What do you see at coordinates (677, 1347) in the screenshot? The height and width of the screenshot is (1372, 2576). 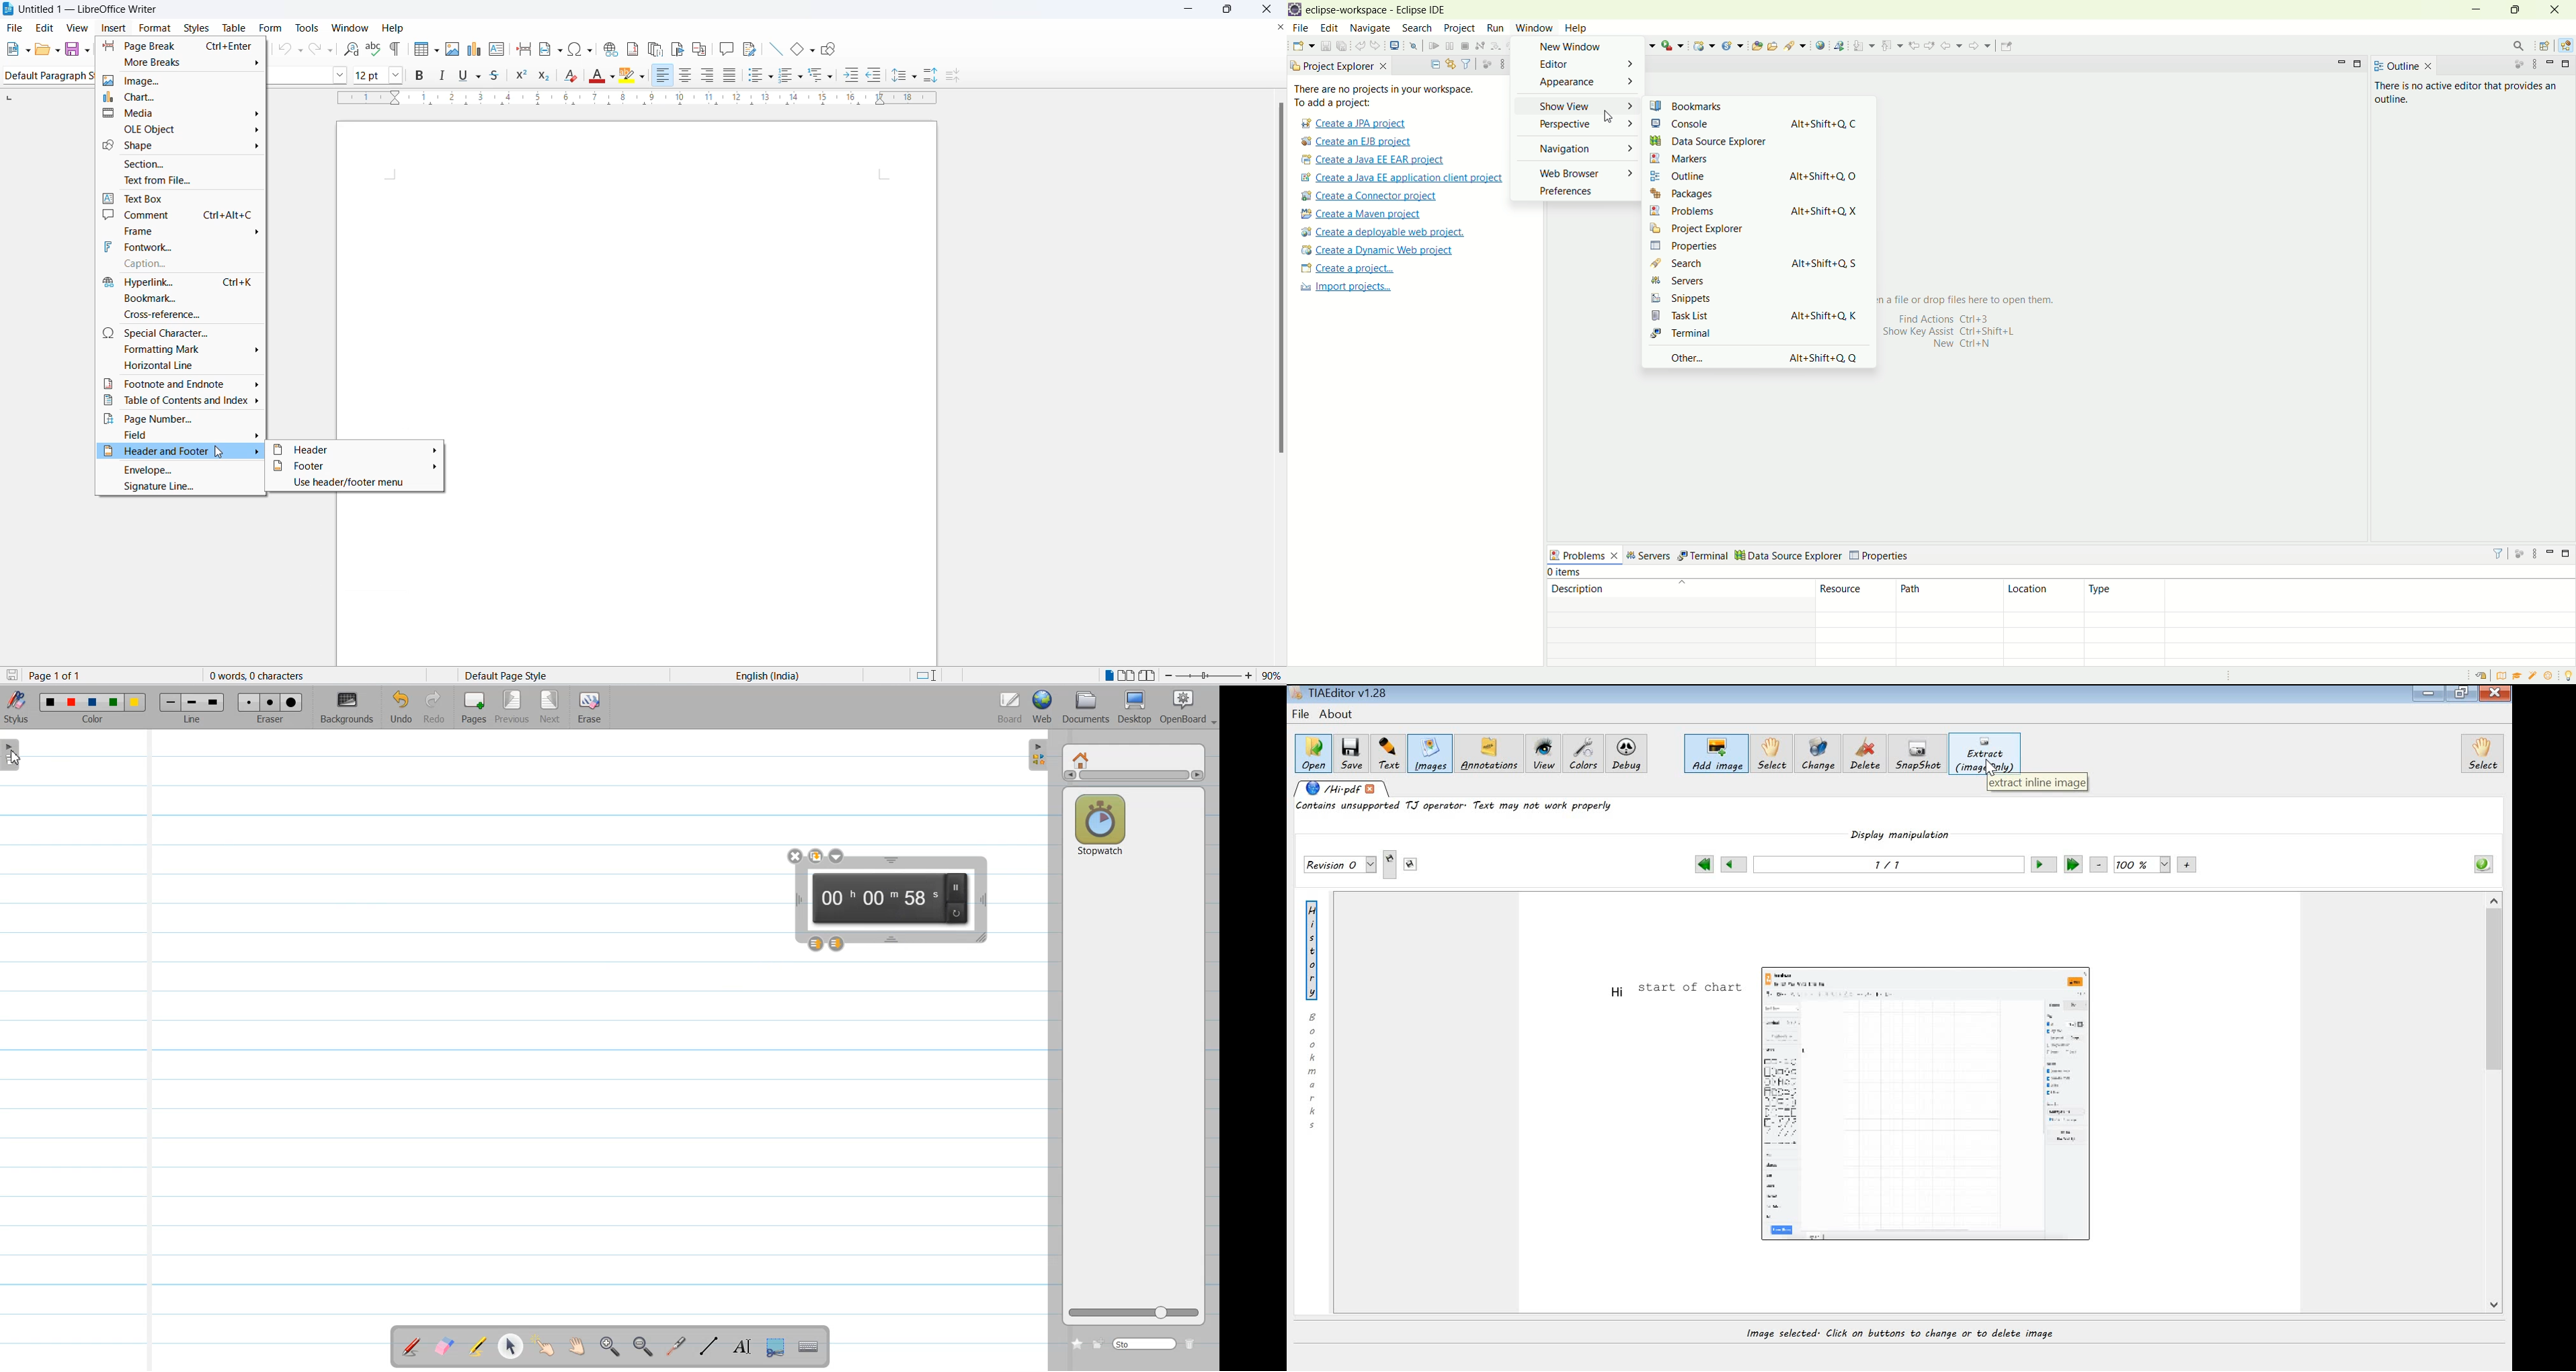 I see `Virtual laser pointer` at bounding box center [677, 1347].